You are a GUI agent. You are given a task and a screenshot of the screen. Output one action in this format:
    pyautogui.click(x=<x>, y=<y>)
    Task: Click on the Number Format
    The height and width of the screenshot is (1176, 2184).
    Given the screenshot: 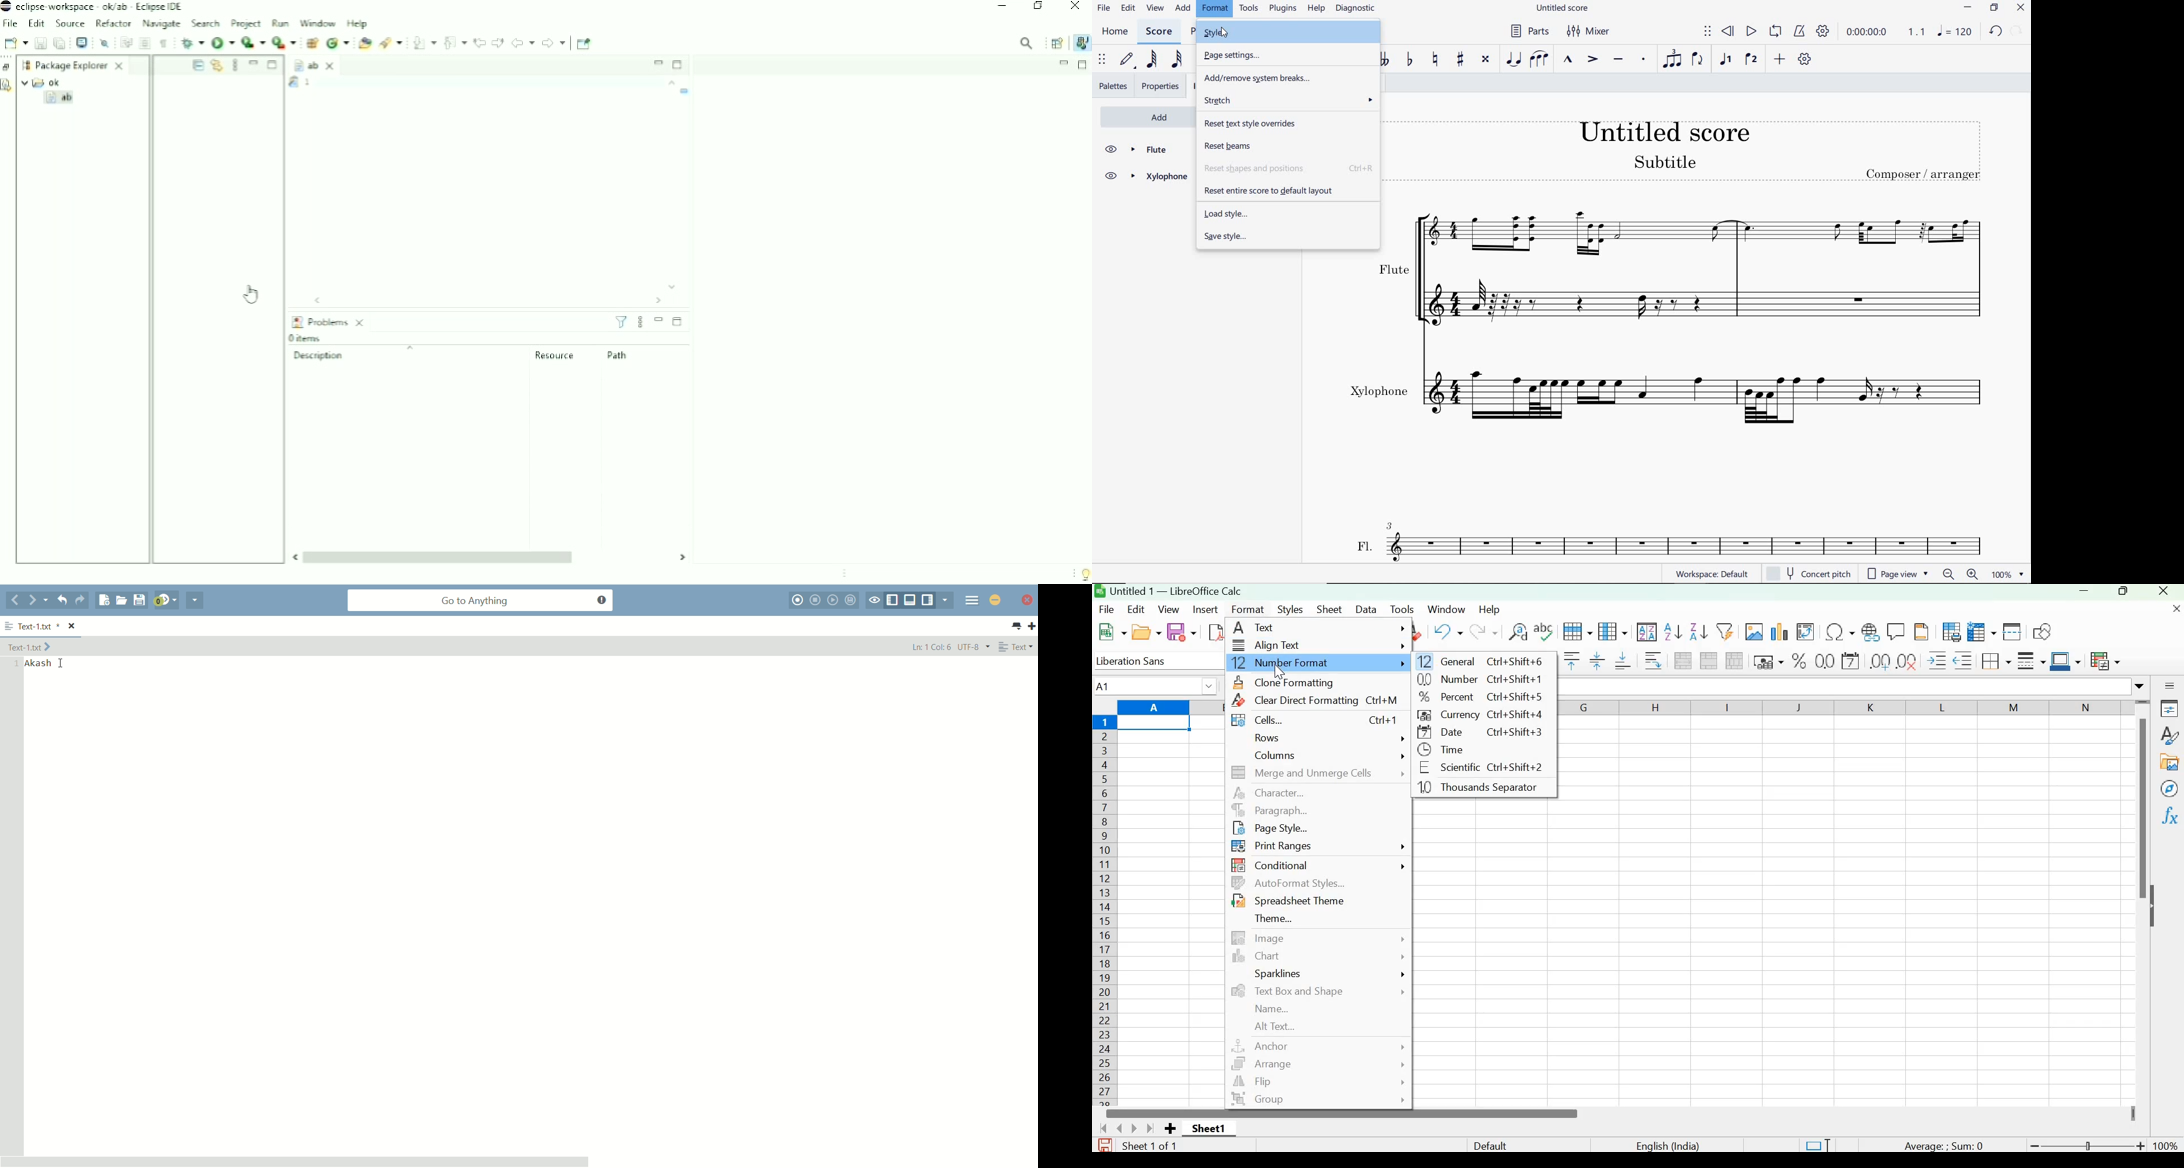 What is the action you would take?
    pyautogui.click(x=1281, y=662)
    